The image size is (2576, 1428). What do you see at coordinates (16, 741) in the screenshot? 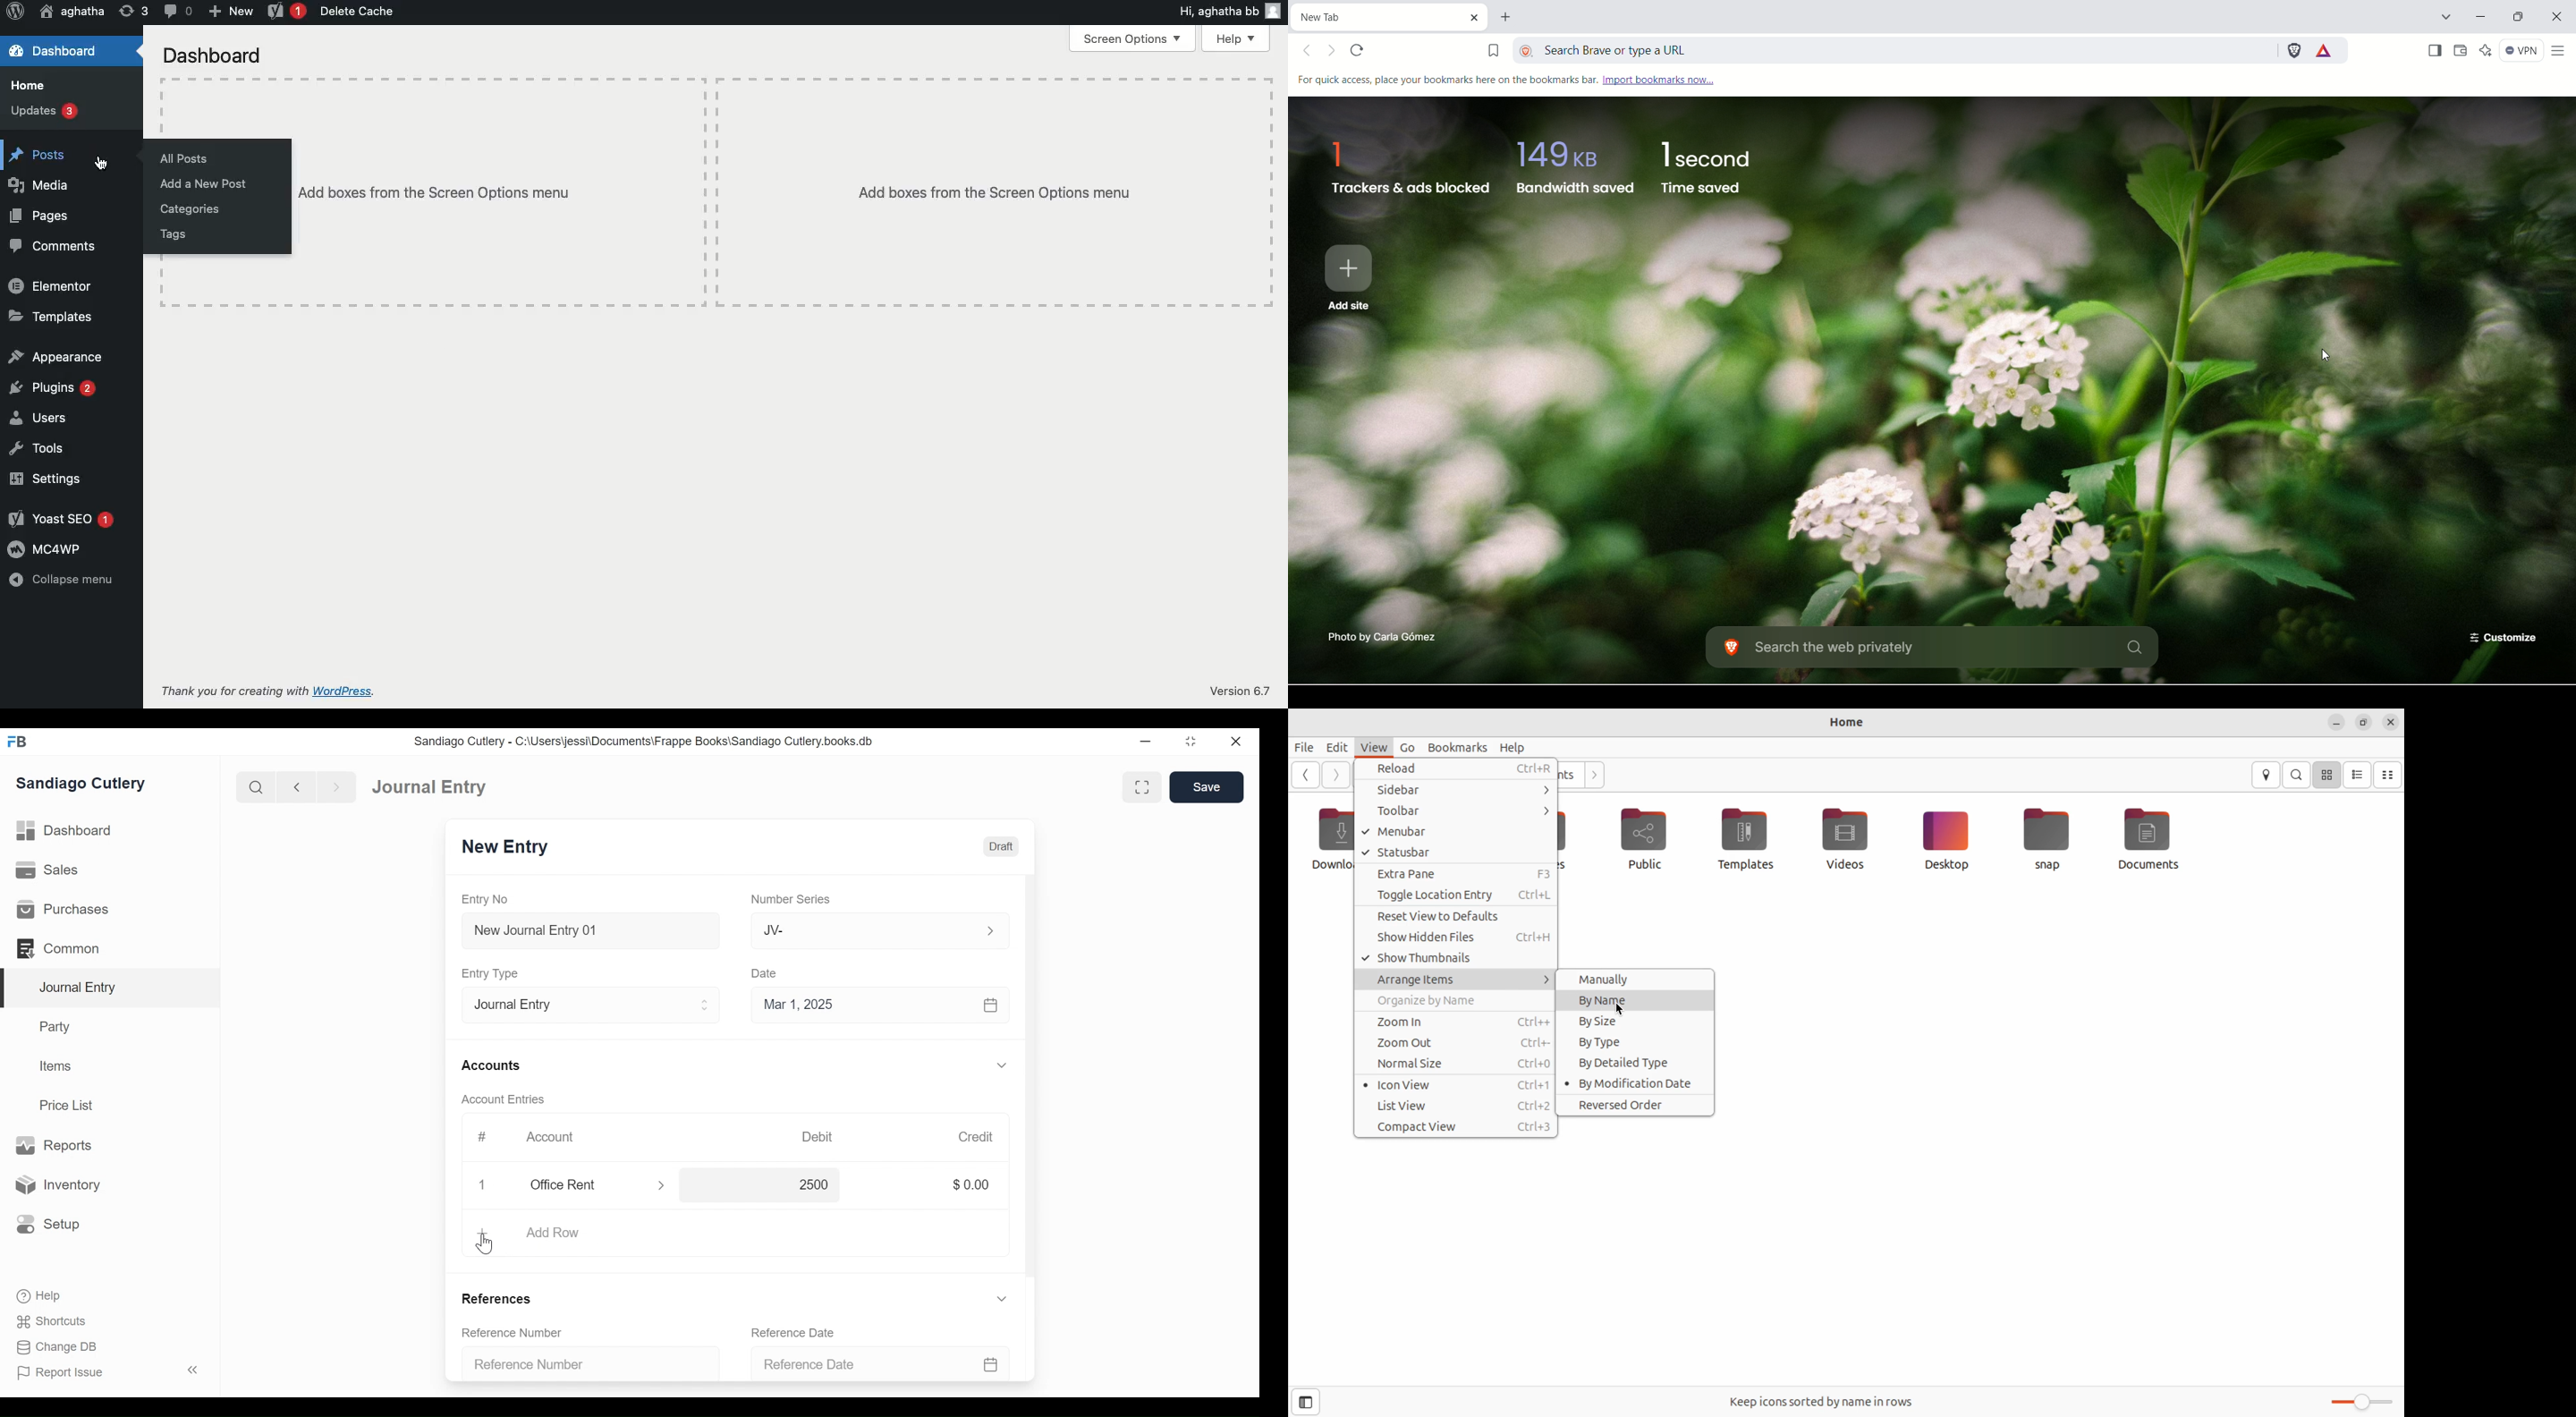
I see `FrappeBooks logo` at bounding box center [16, 741].